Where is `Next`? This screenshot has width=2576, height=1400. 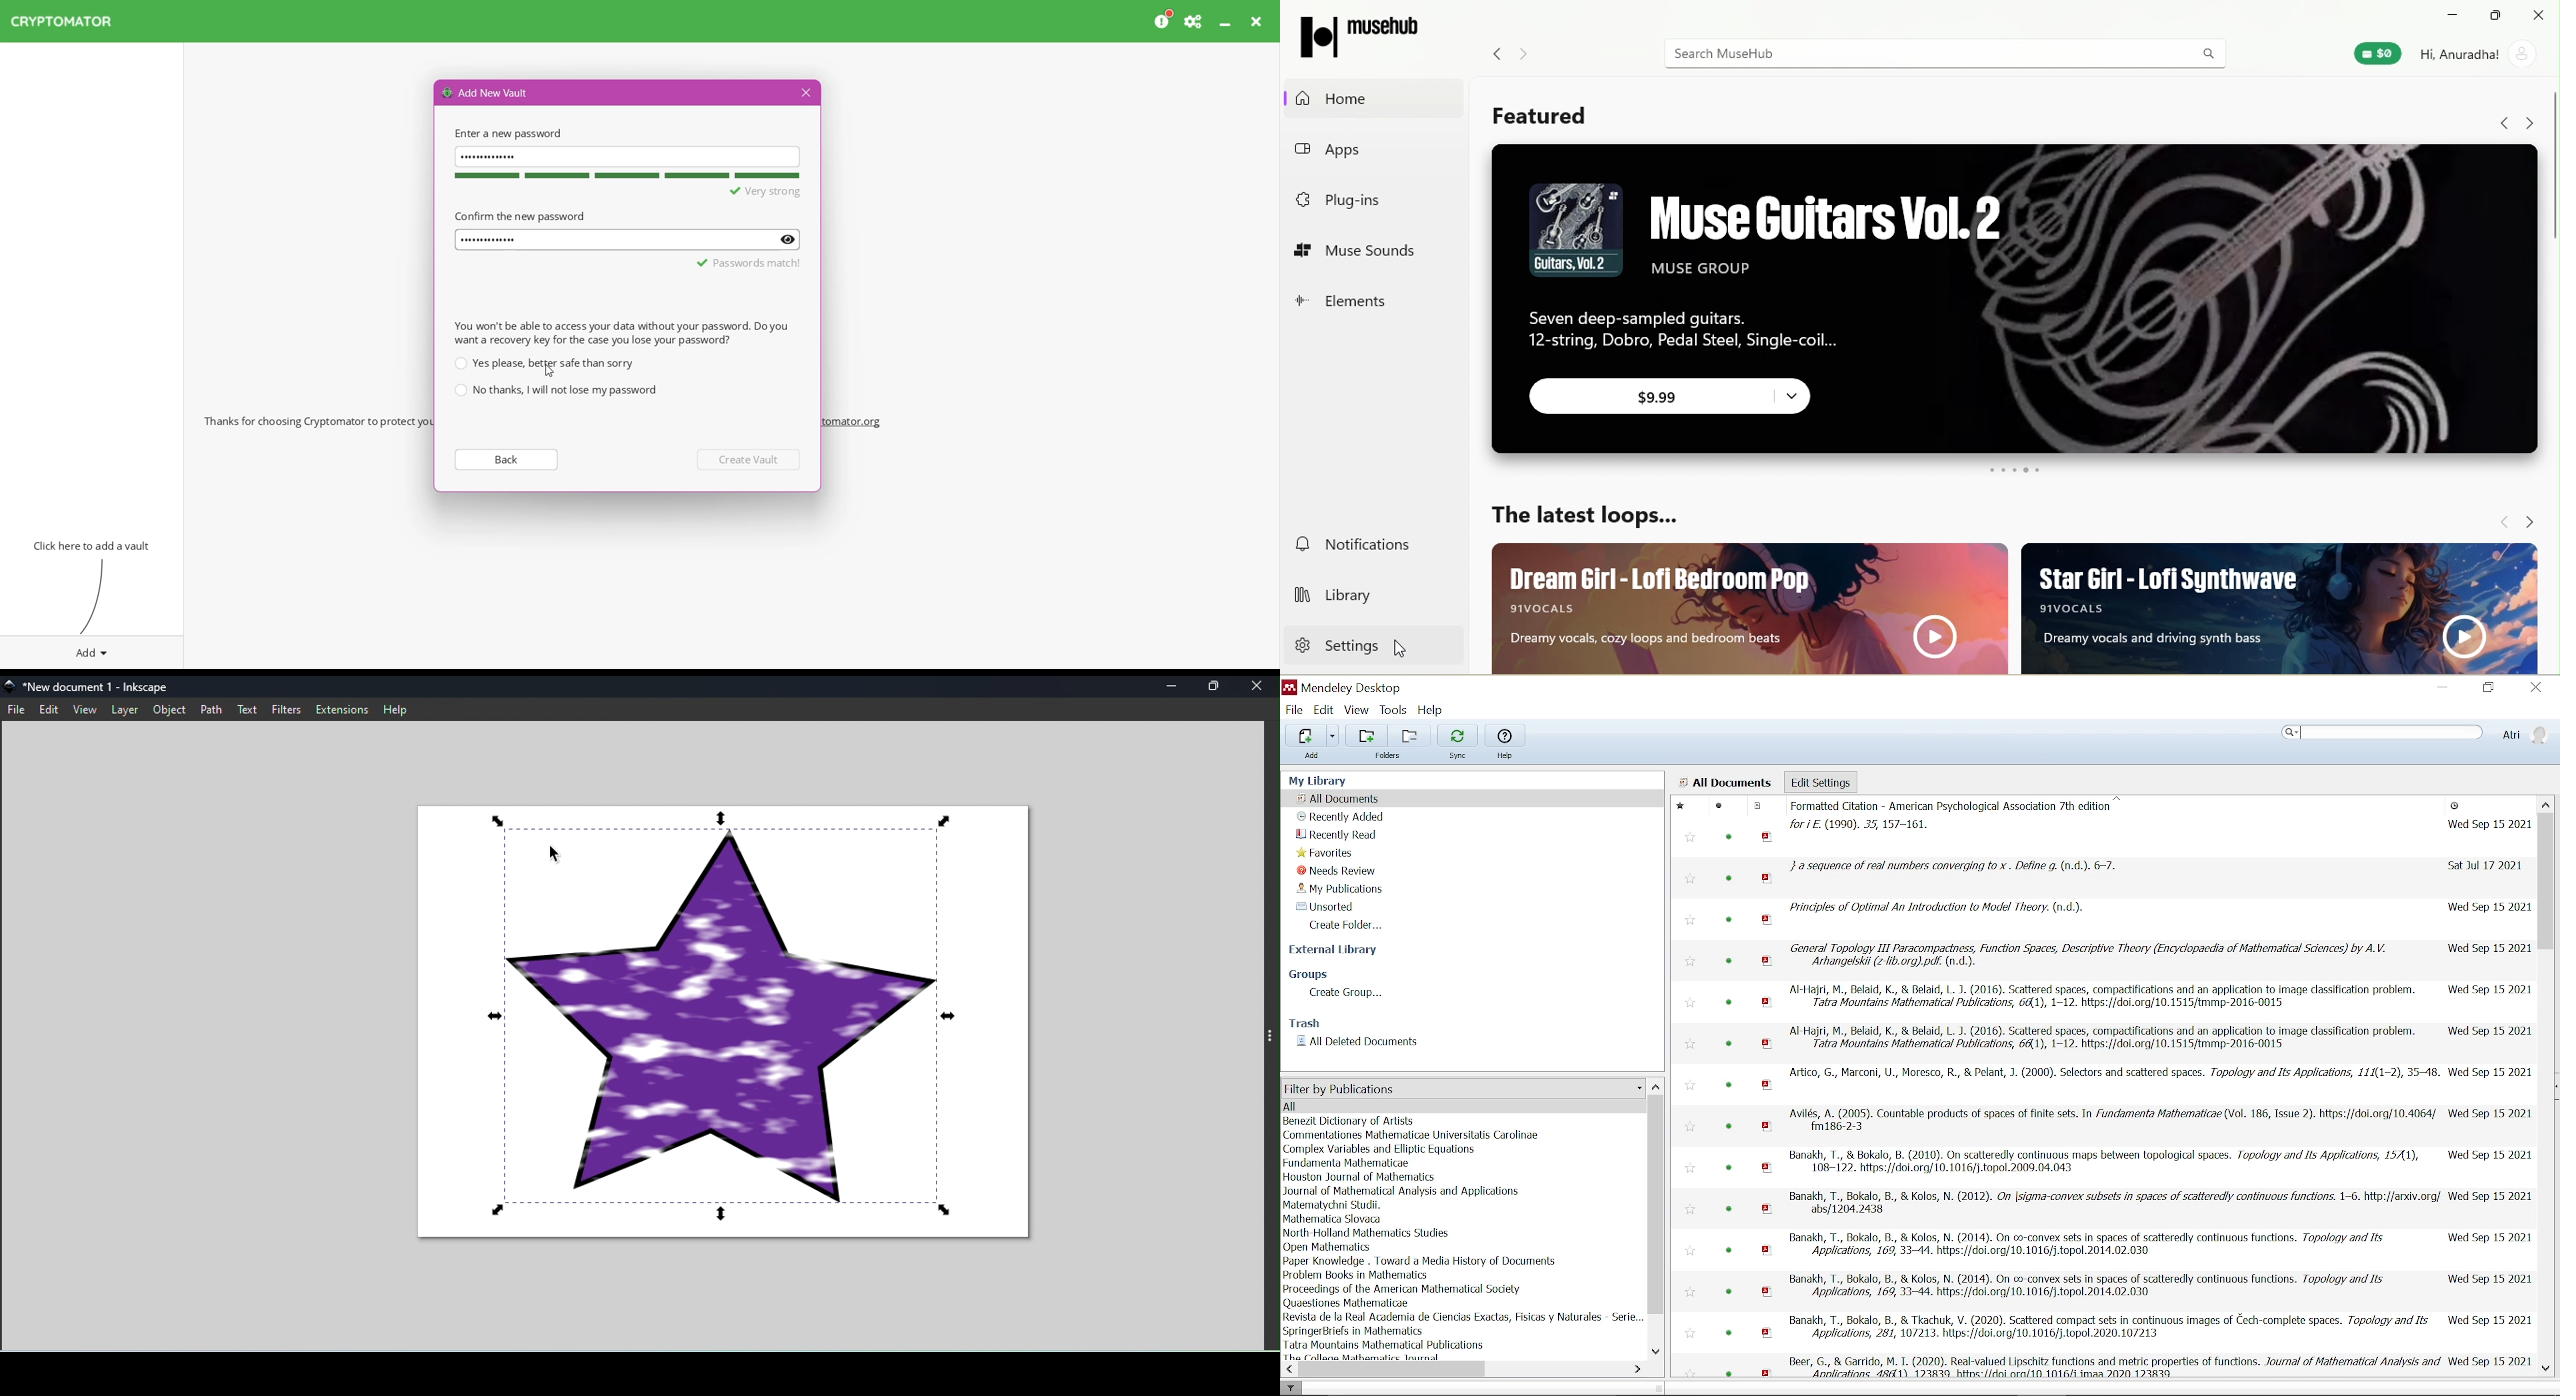 Next is located at coordinates (750, 460).